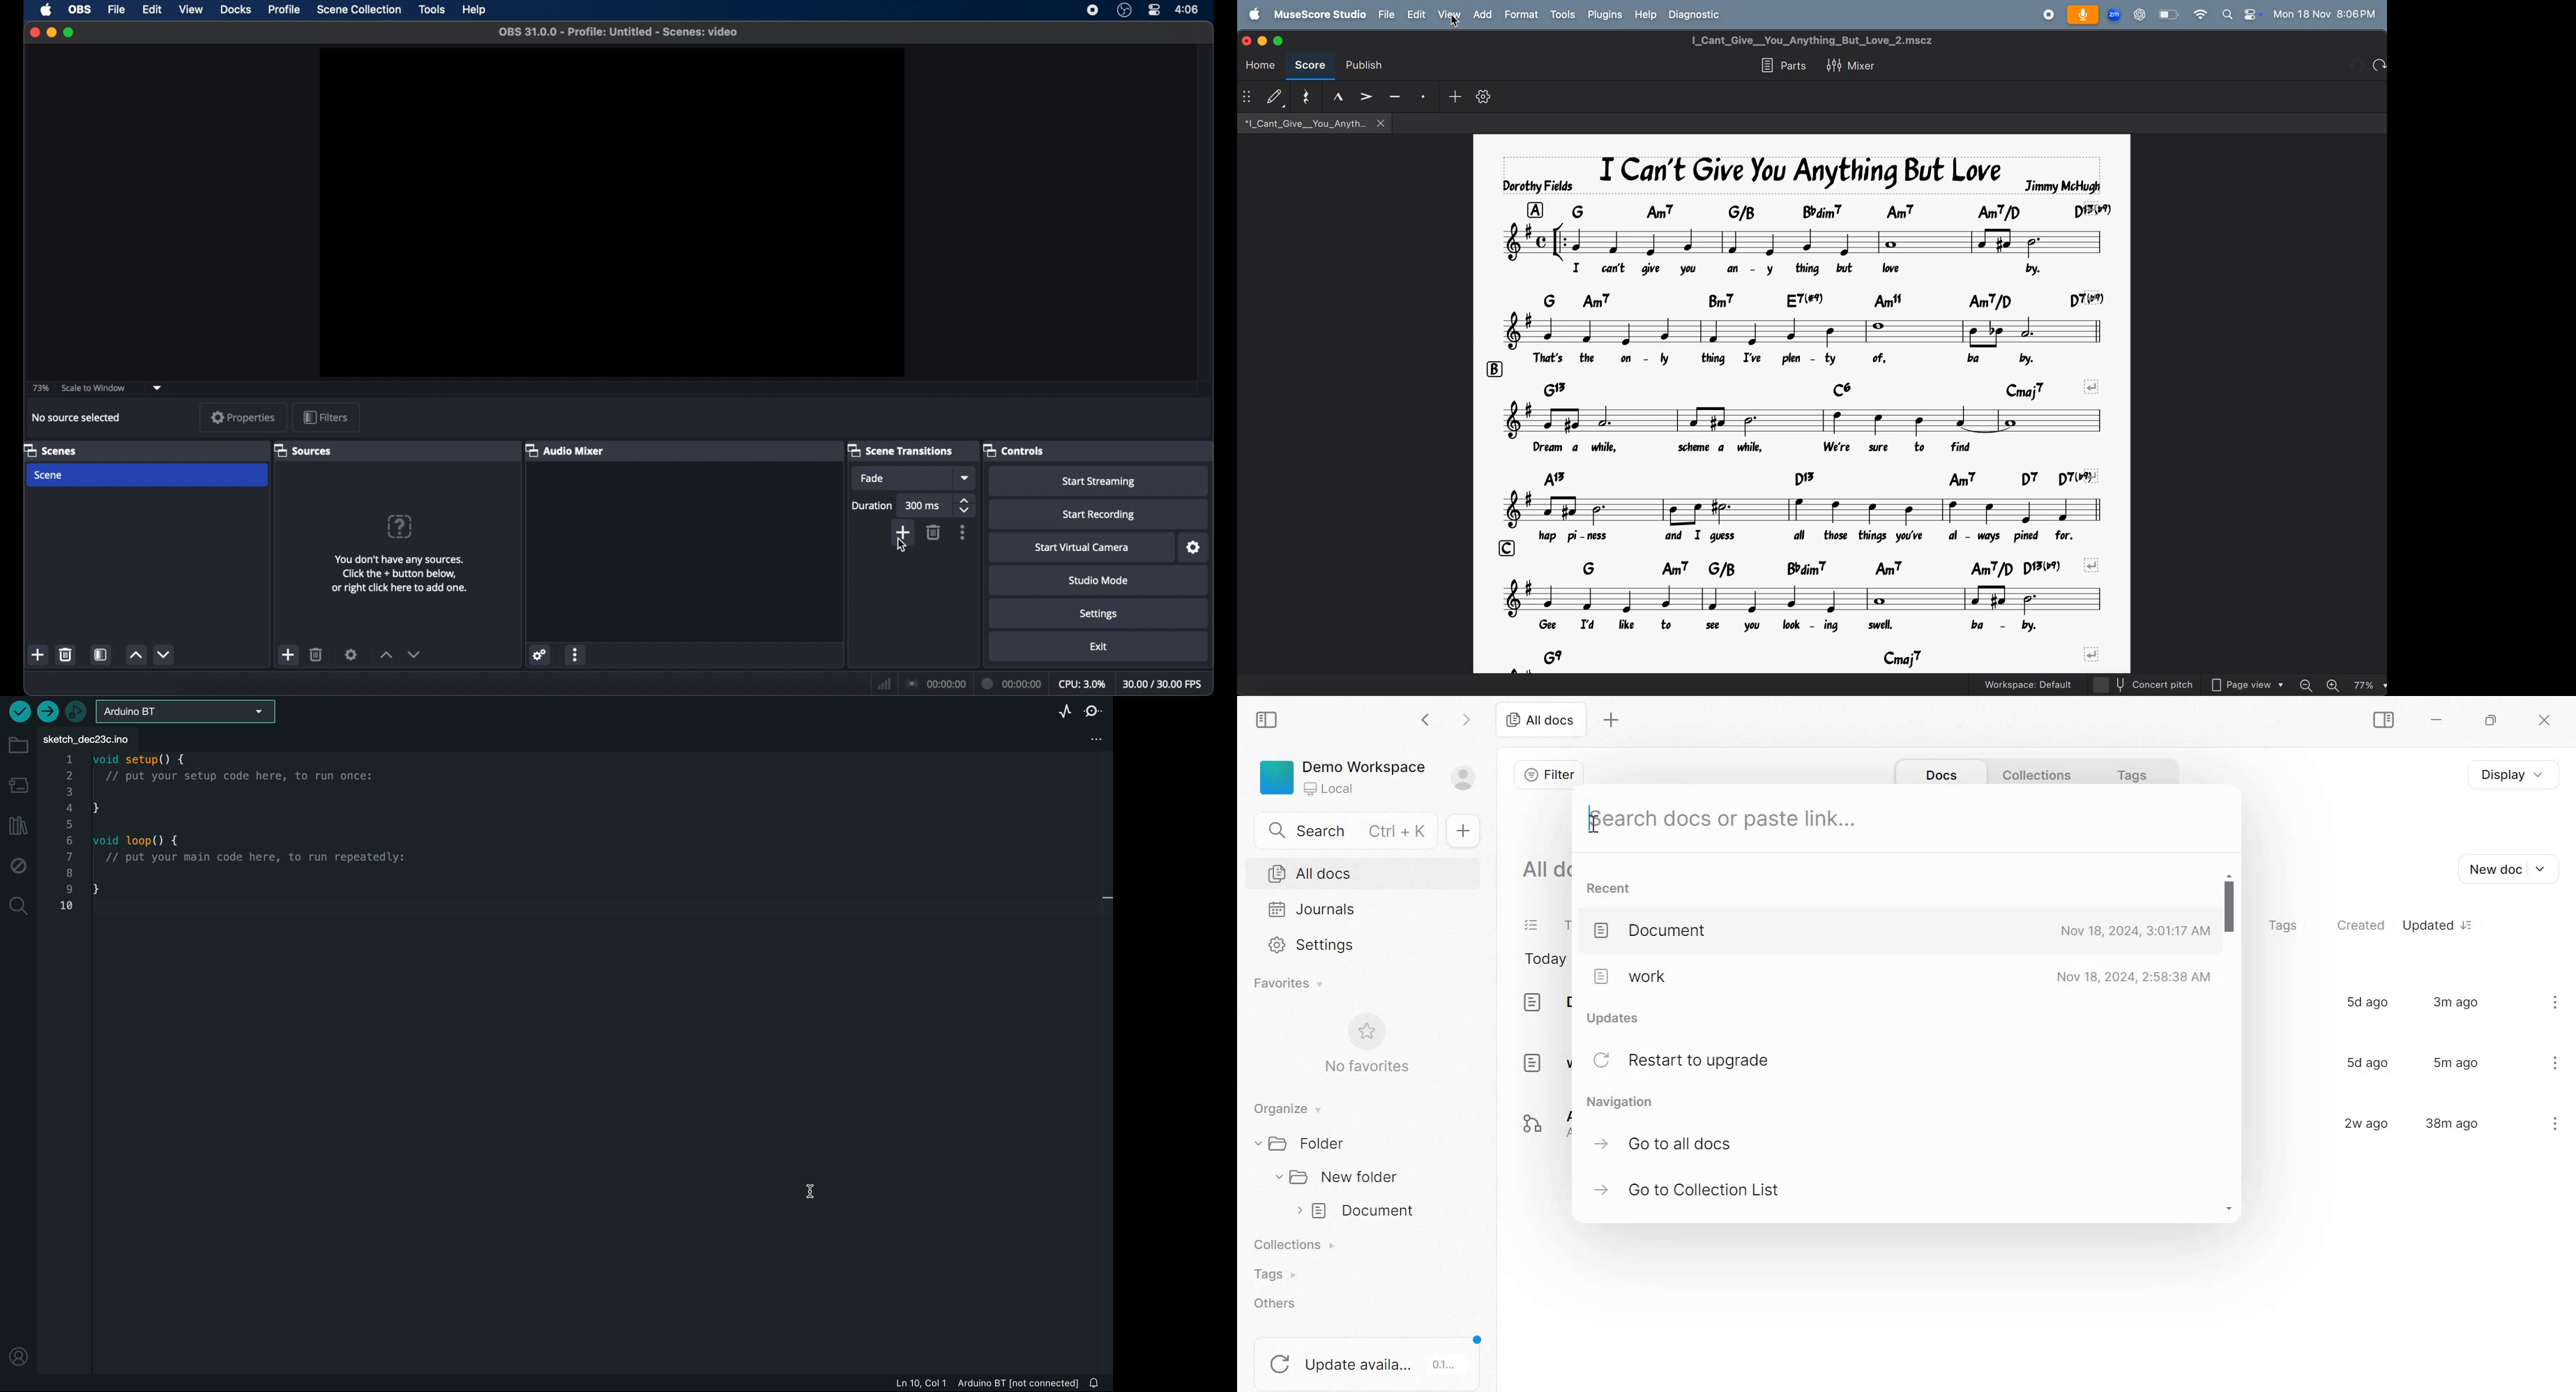 The height and width of the screenshot is (1400, 2576). What do you see at coordinates (66, 654) in the screenshot?
I see `delete` at bounding box center [66, 654].